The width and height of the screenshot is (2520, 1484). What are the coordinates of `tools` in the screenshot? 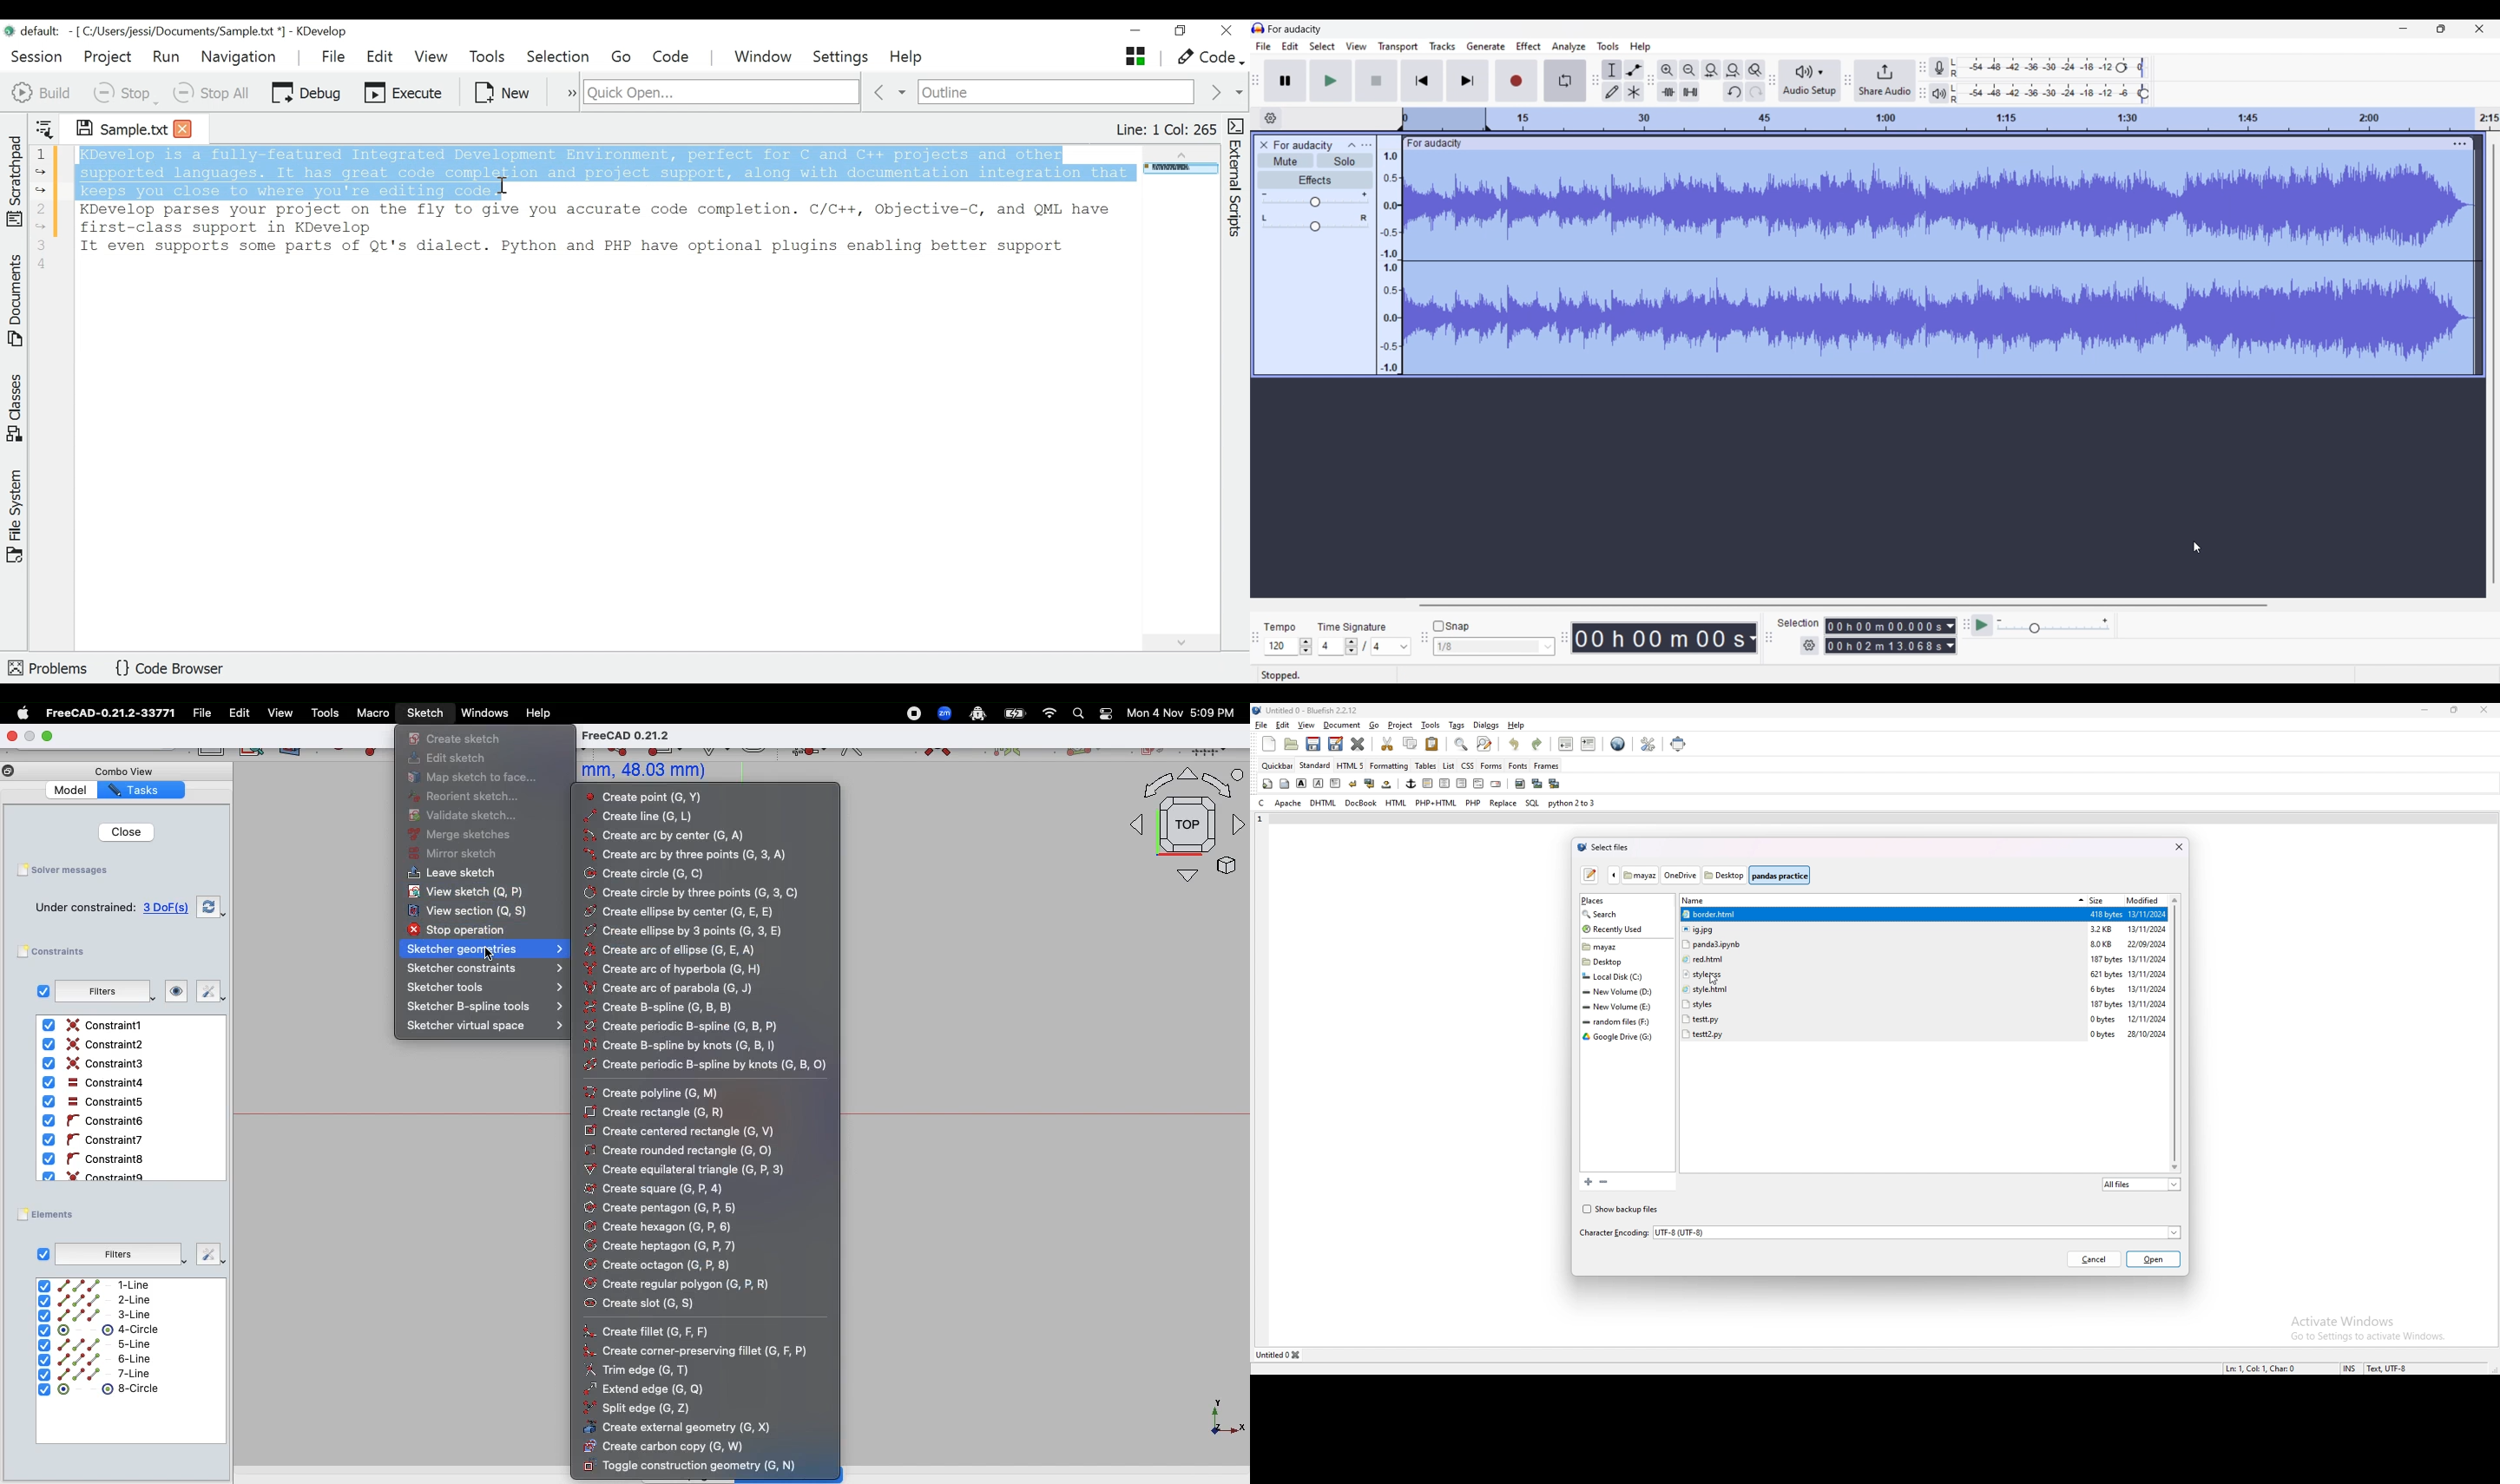 It's located at (1431, 726).